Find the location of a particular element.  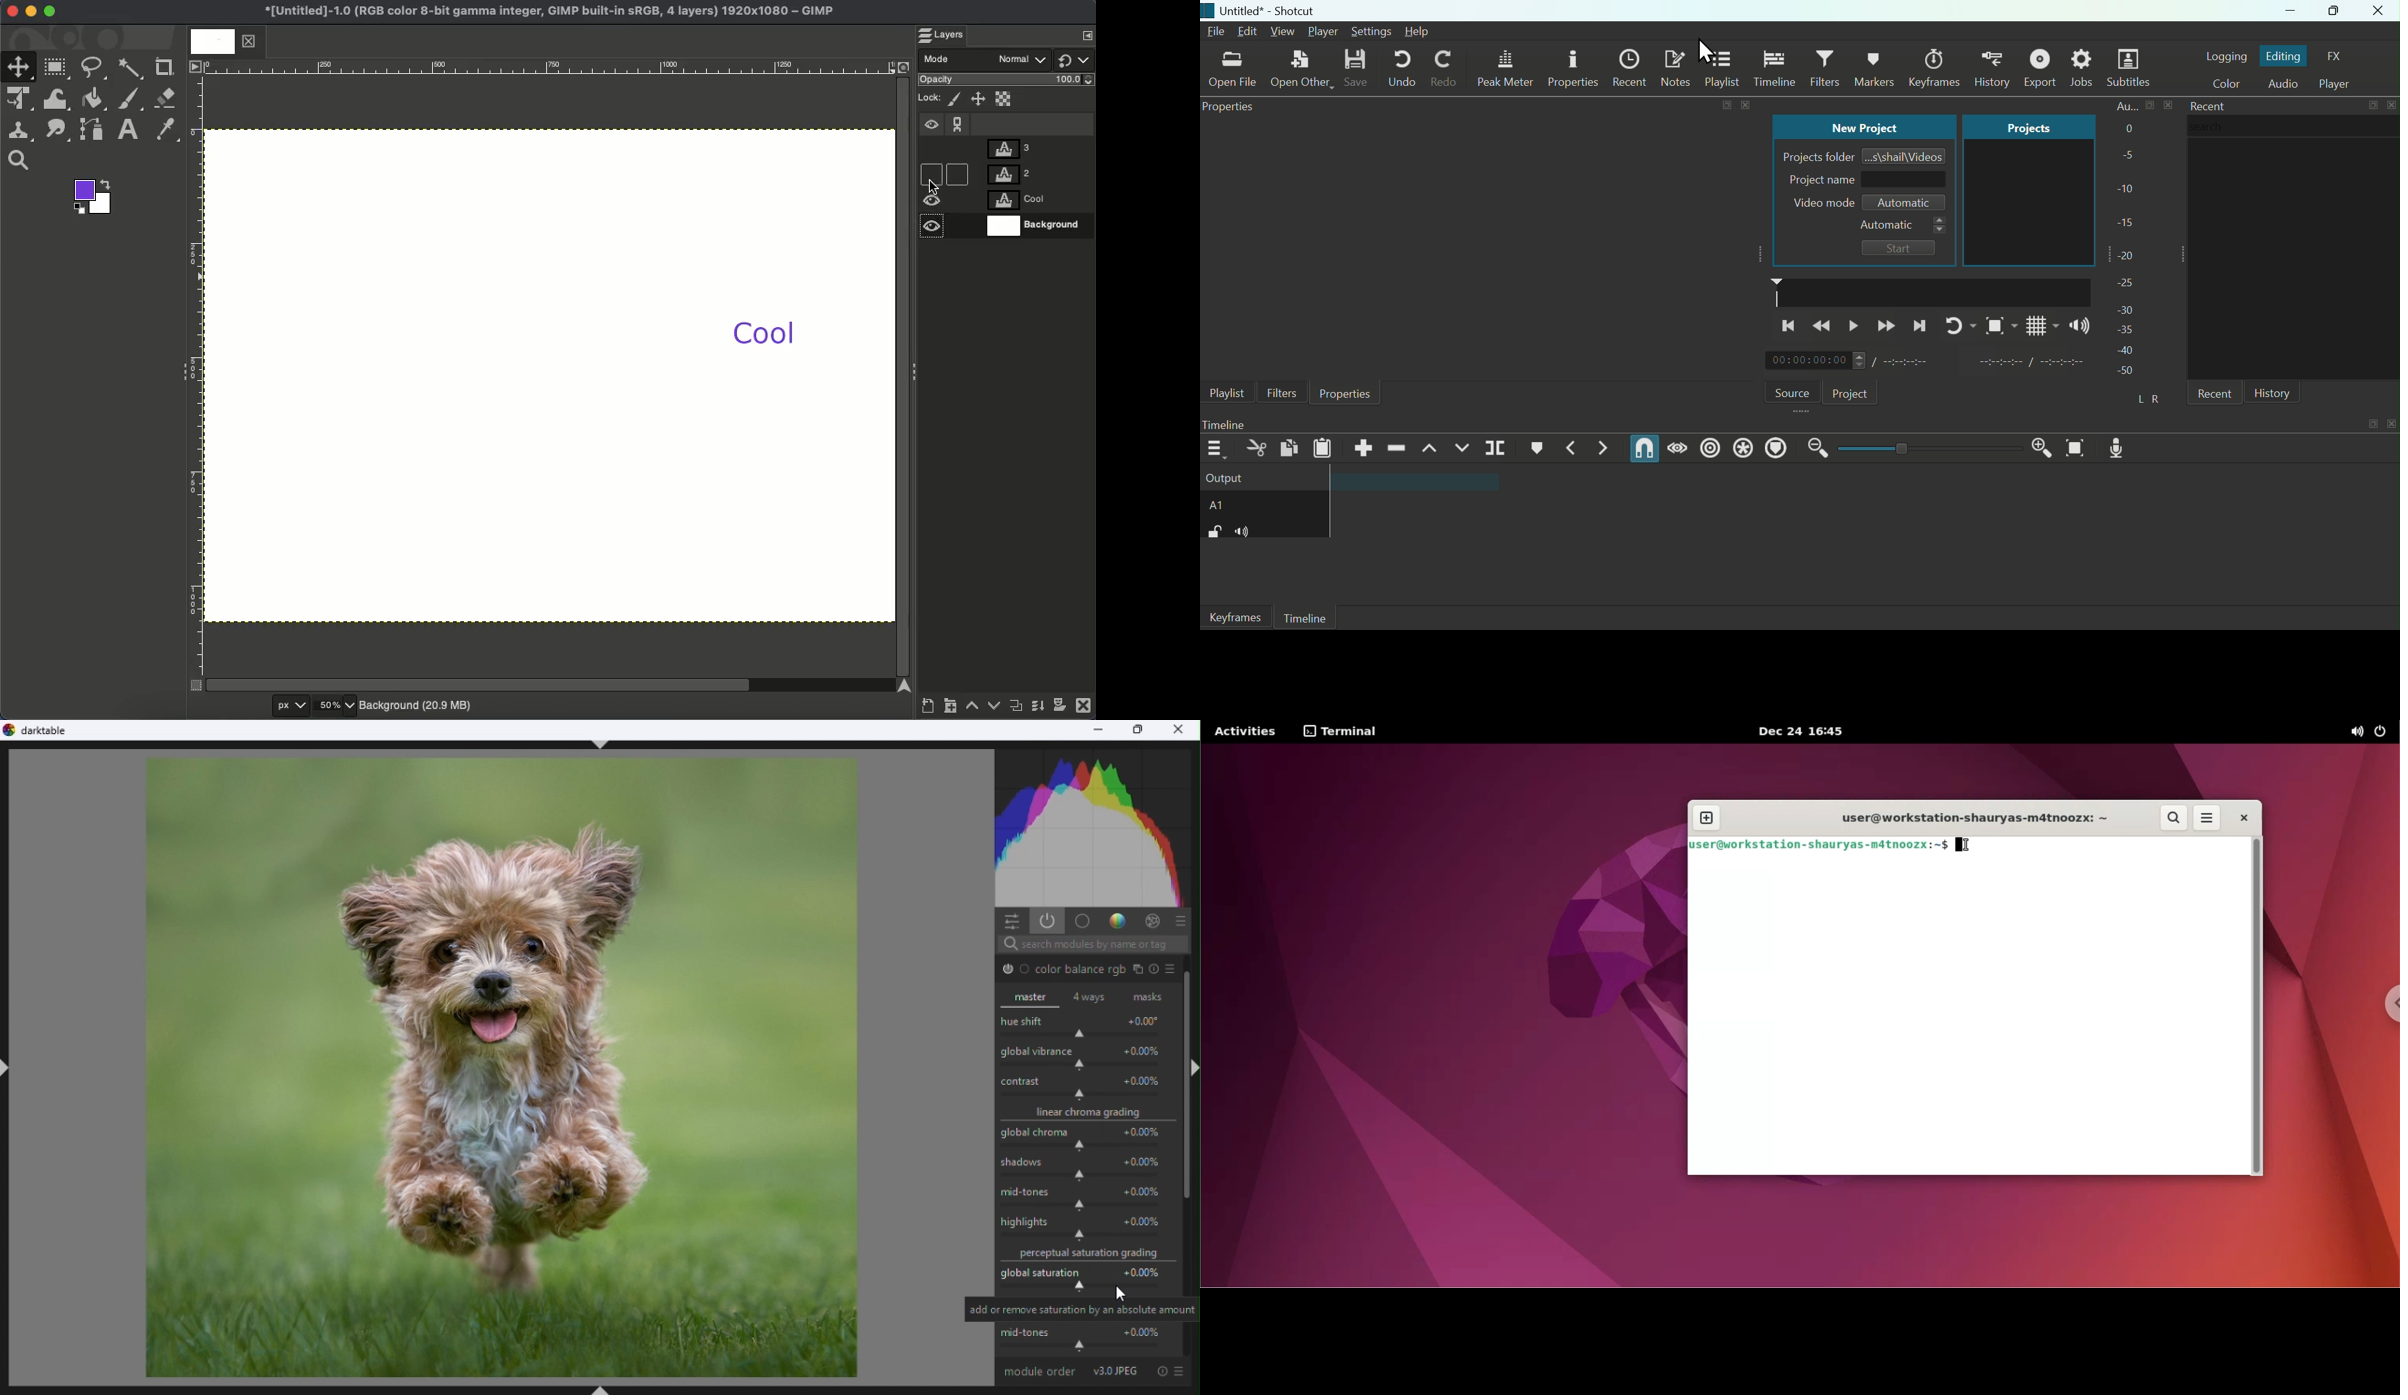

JPEG is located at coordinates (1118, 1373).